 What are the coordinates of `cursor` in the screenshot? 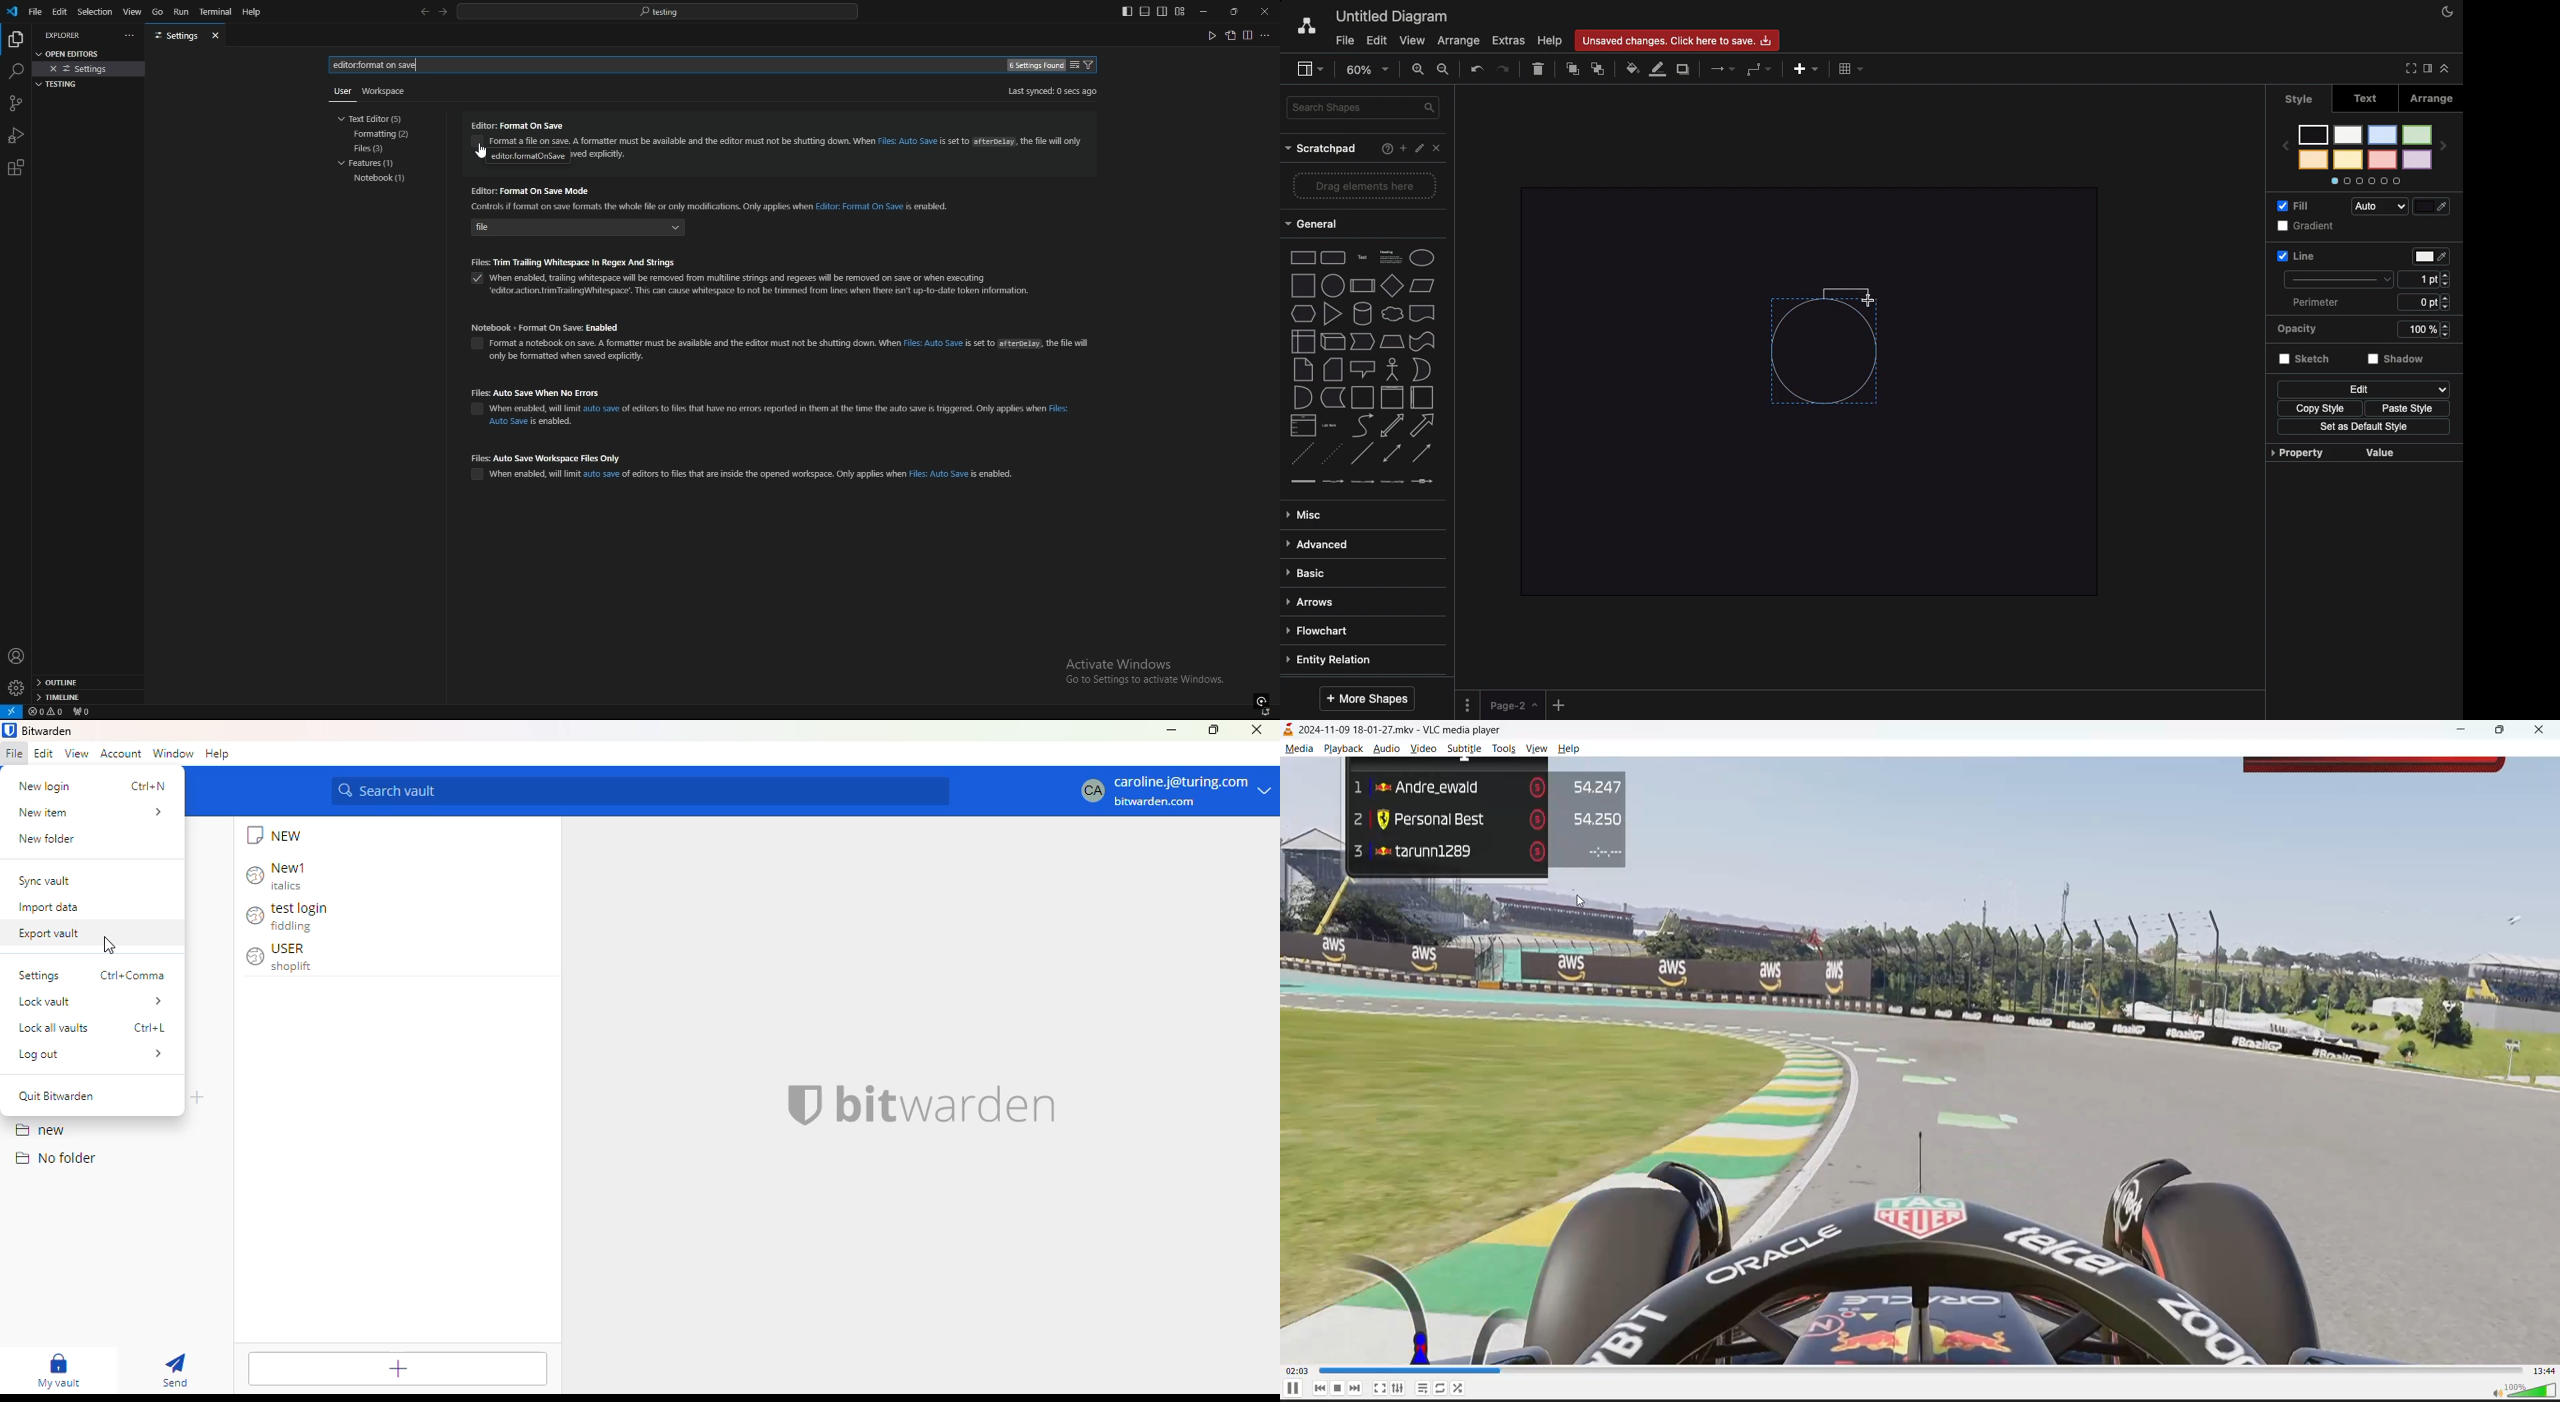 It's located at (110, 946).